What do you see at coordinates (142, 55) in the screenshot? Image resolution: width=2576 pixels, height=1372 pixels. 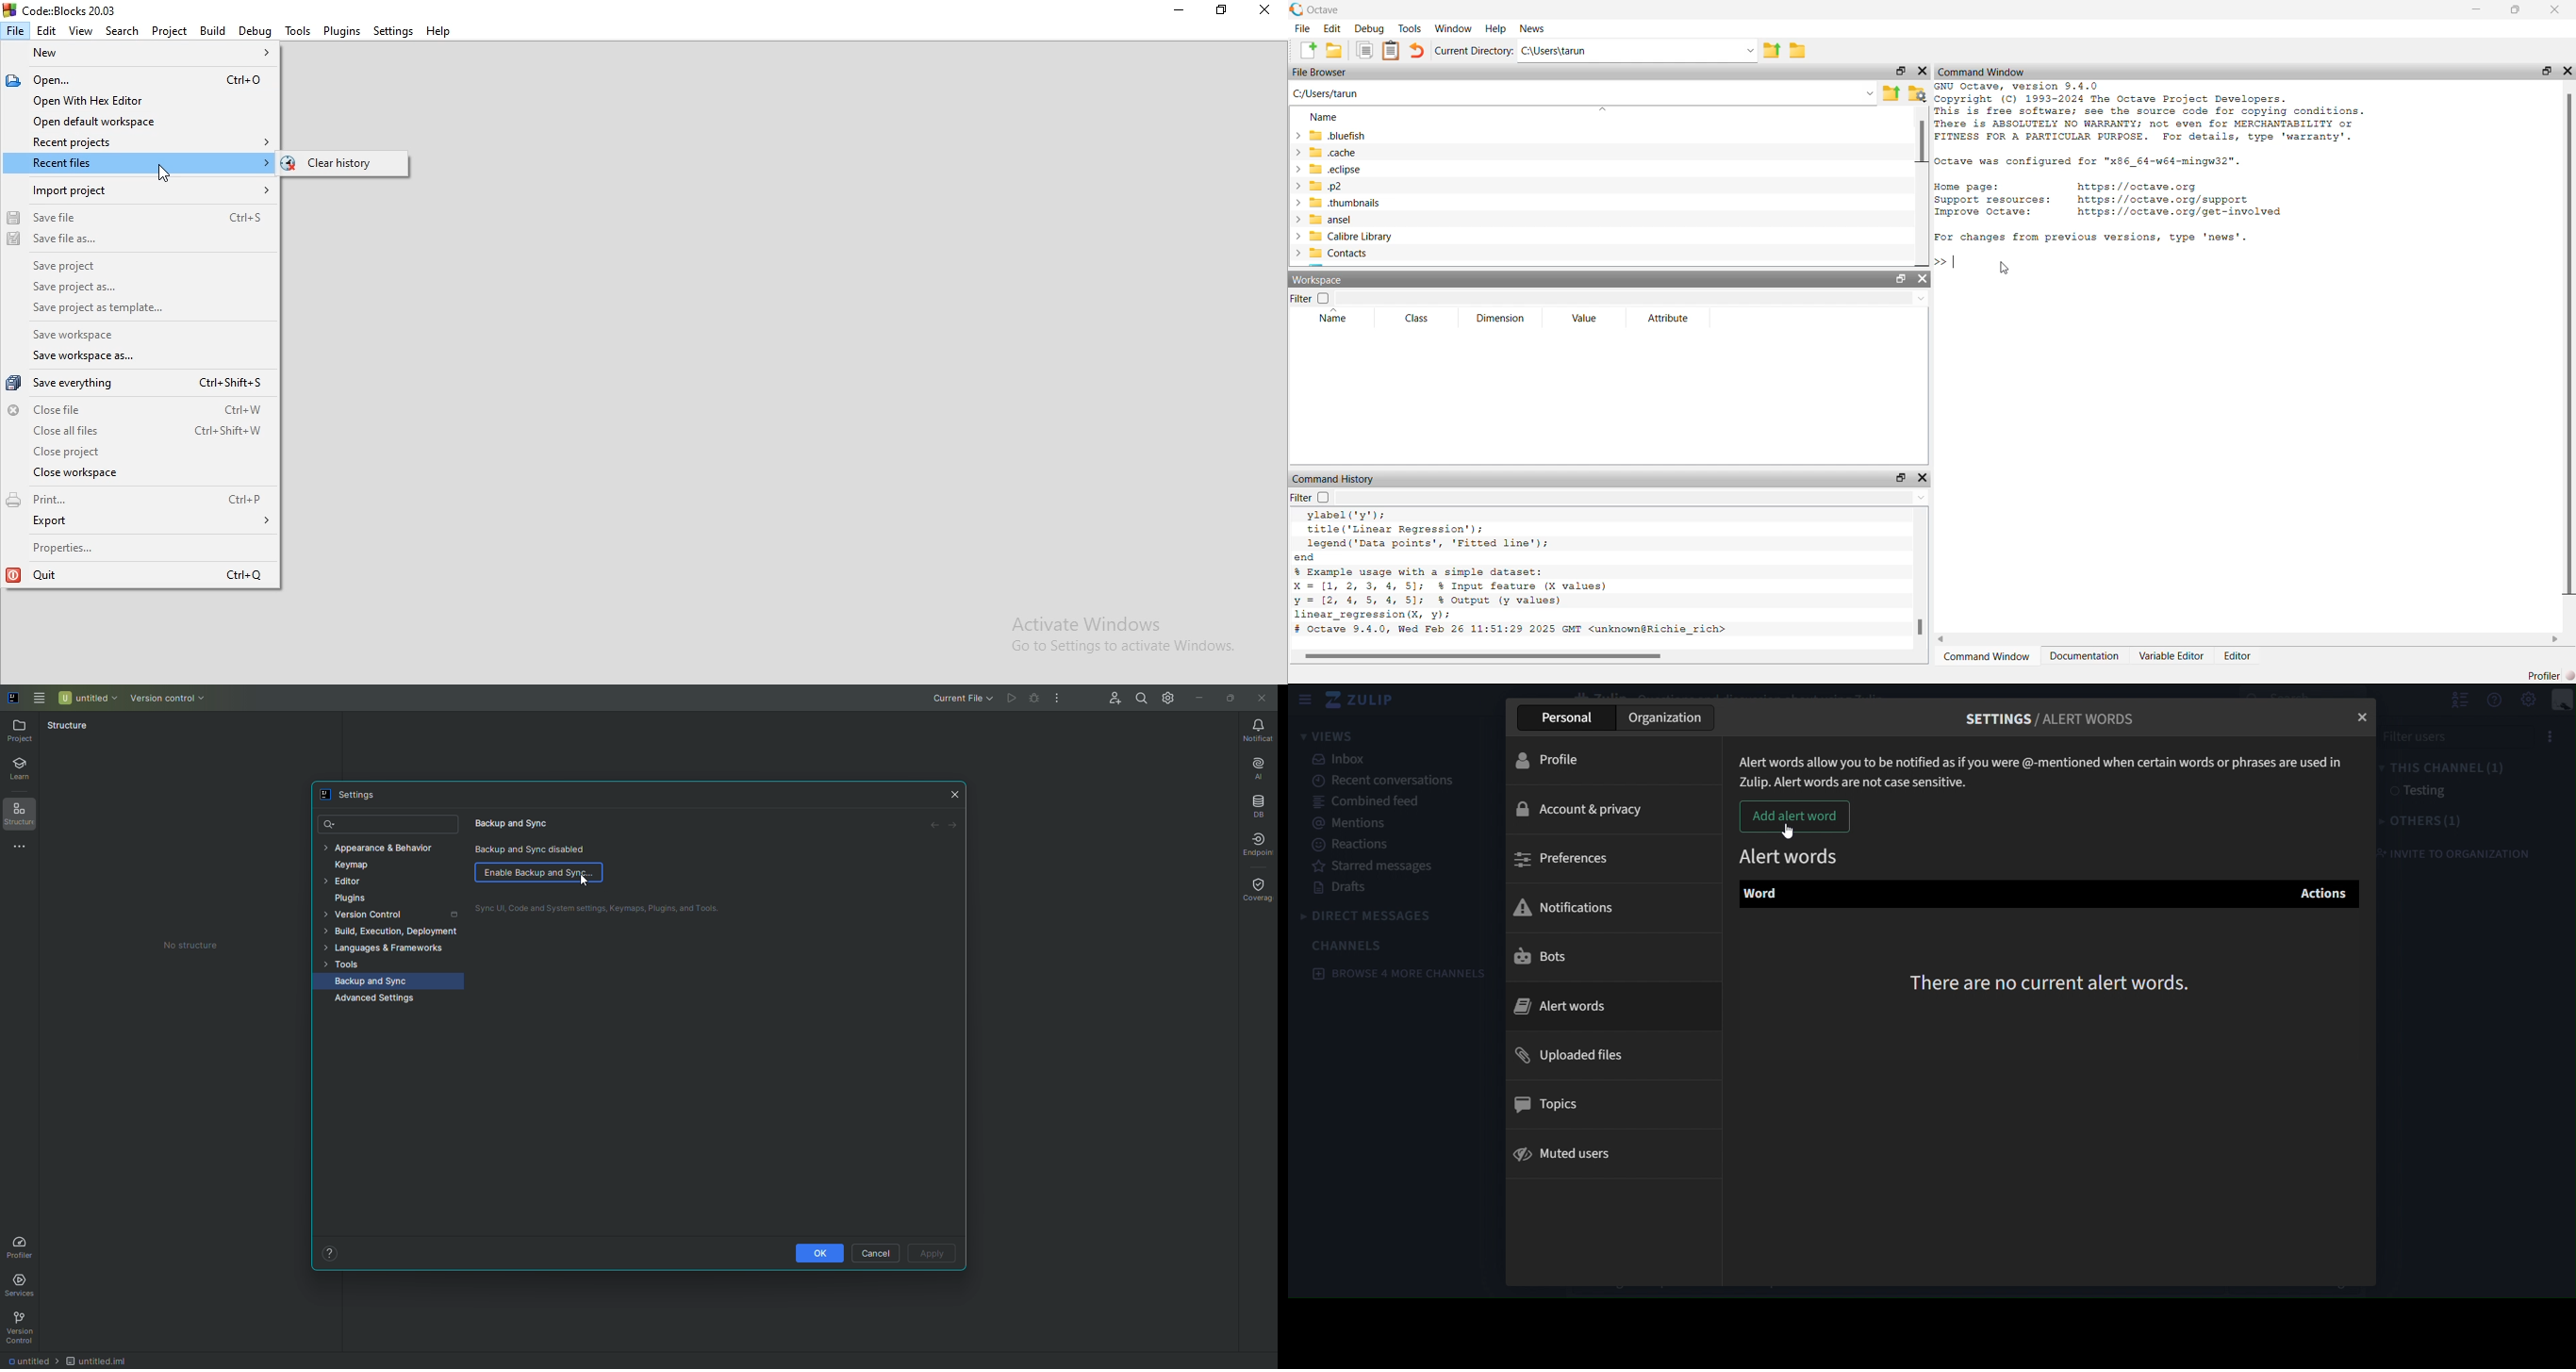 I see `New` at bounding box center [142, 55].